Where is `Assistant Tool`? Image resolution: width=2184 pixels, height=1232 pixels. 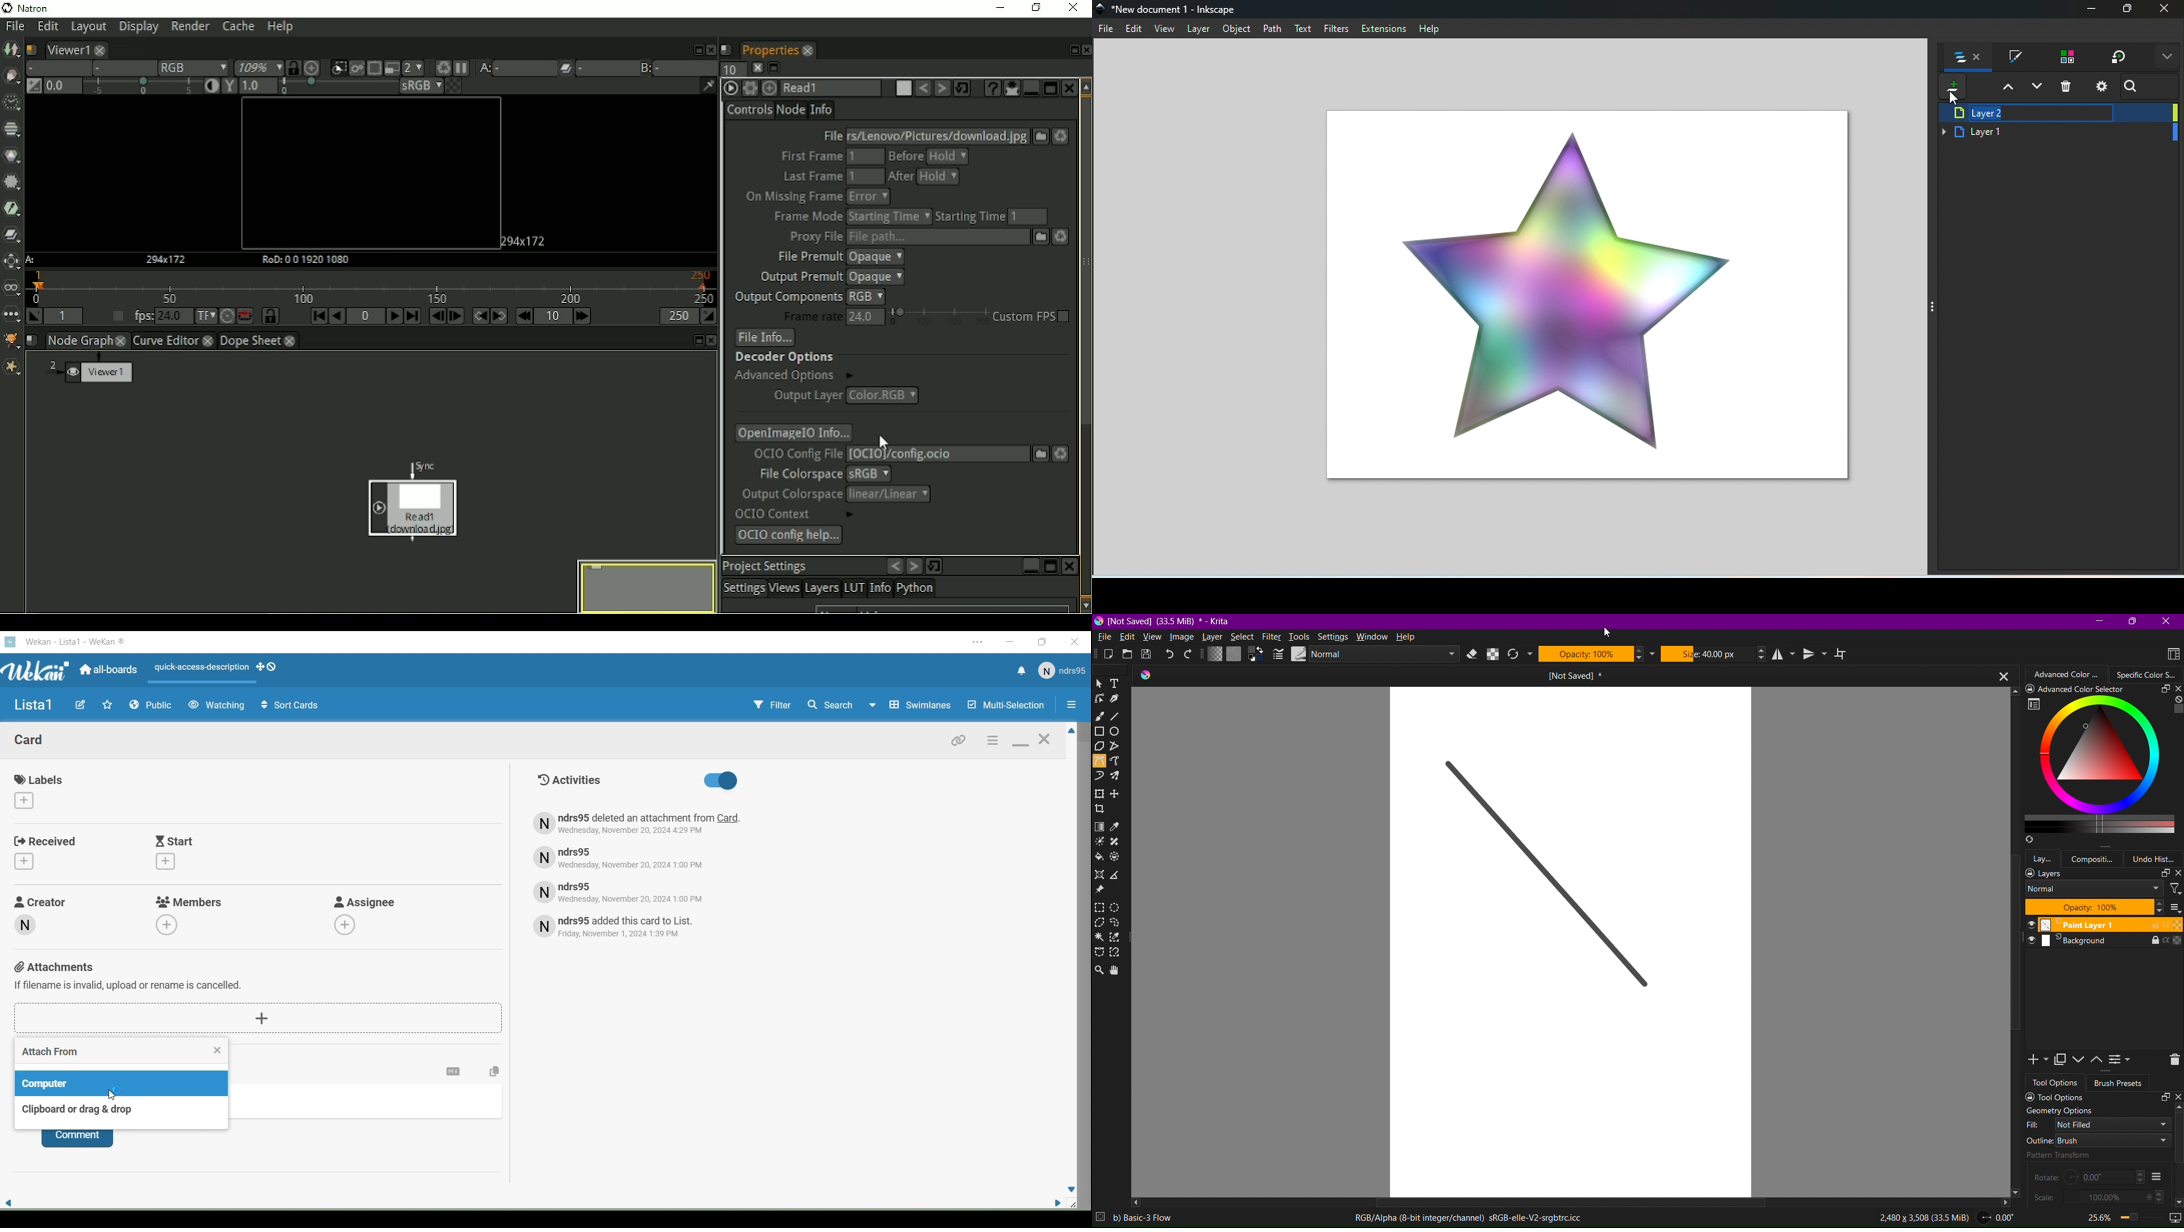 Assistant Tool is located at coordinates (1102, 874).